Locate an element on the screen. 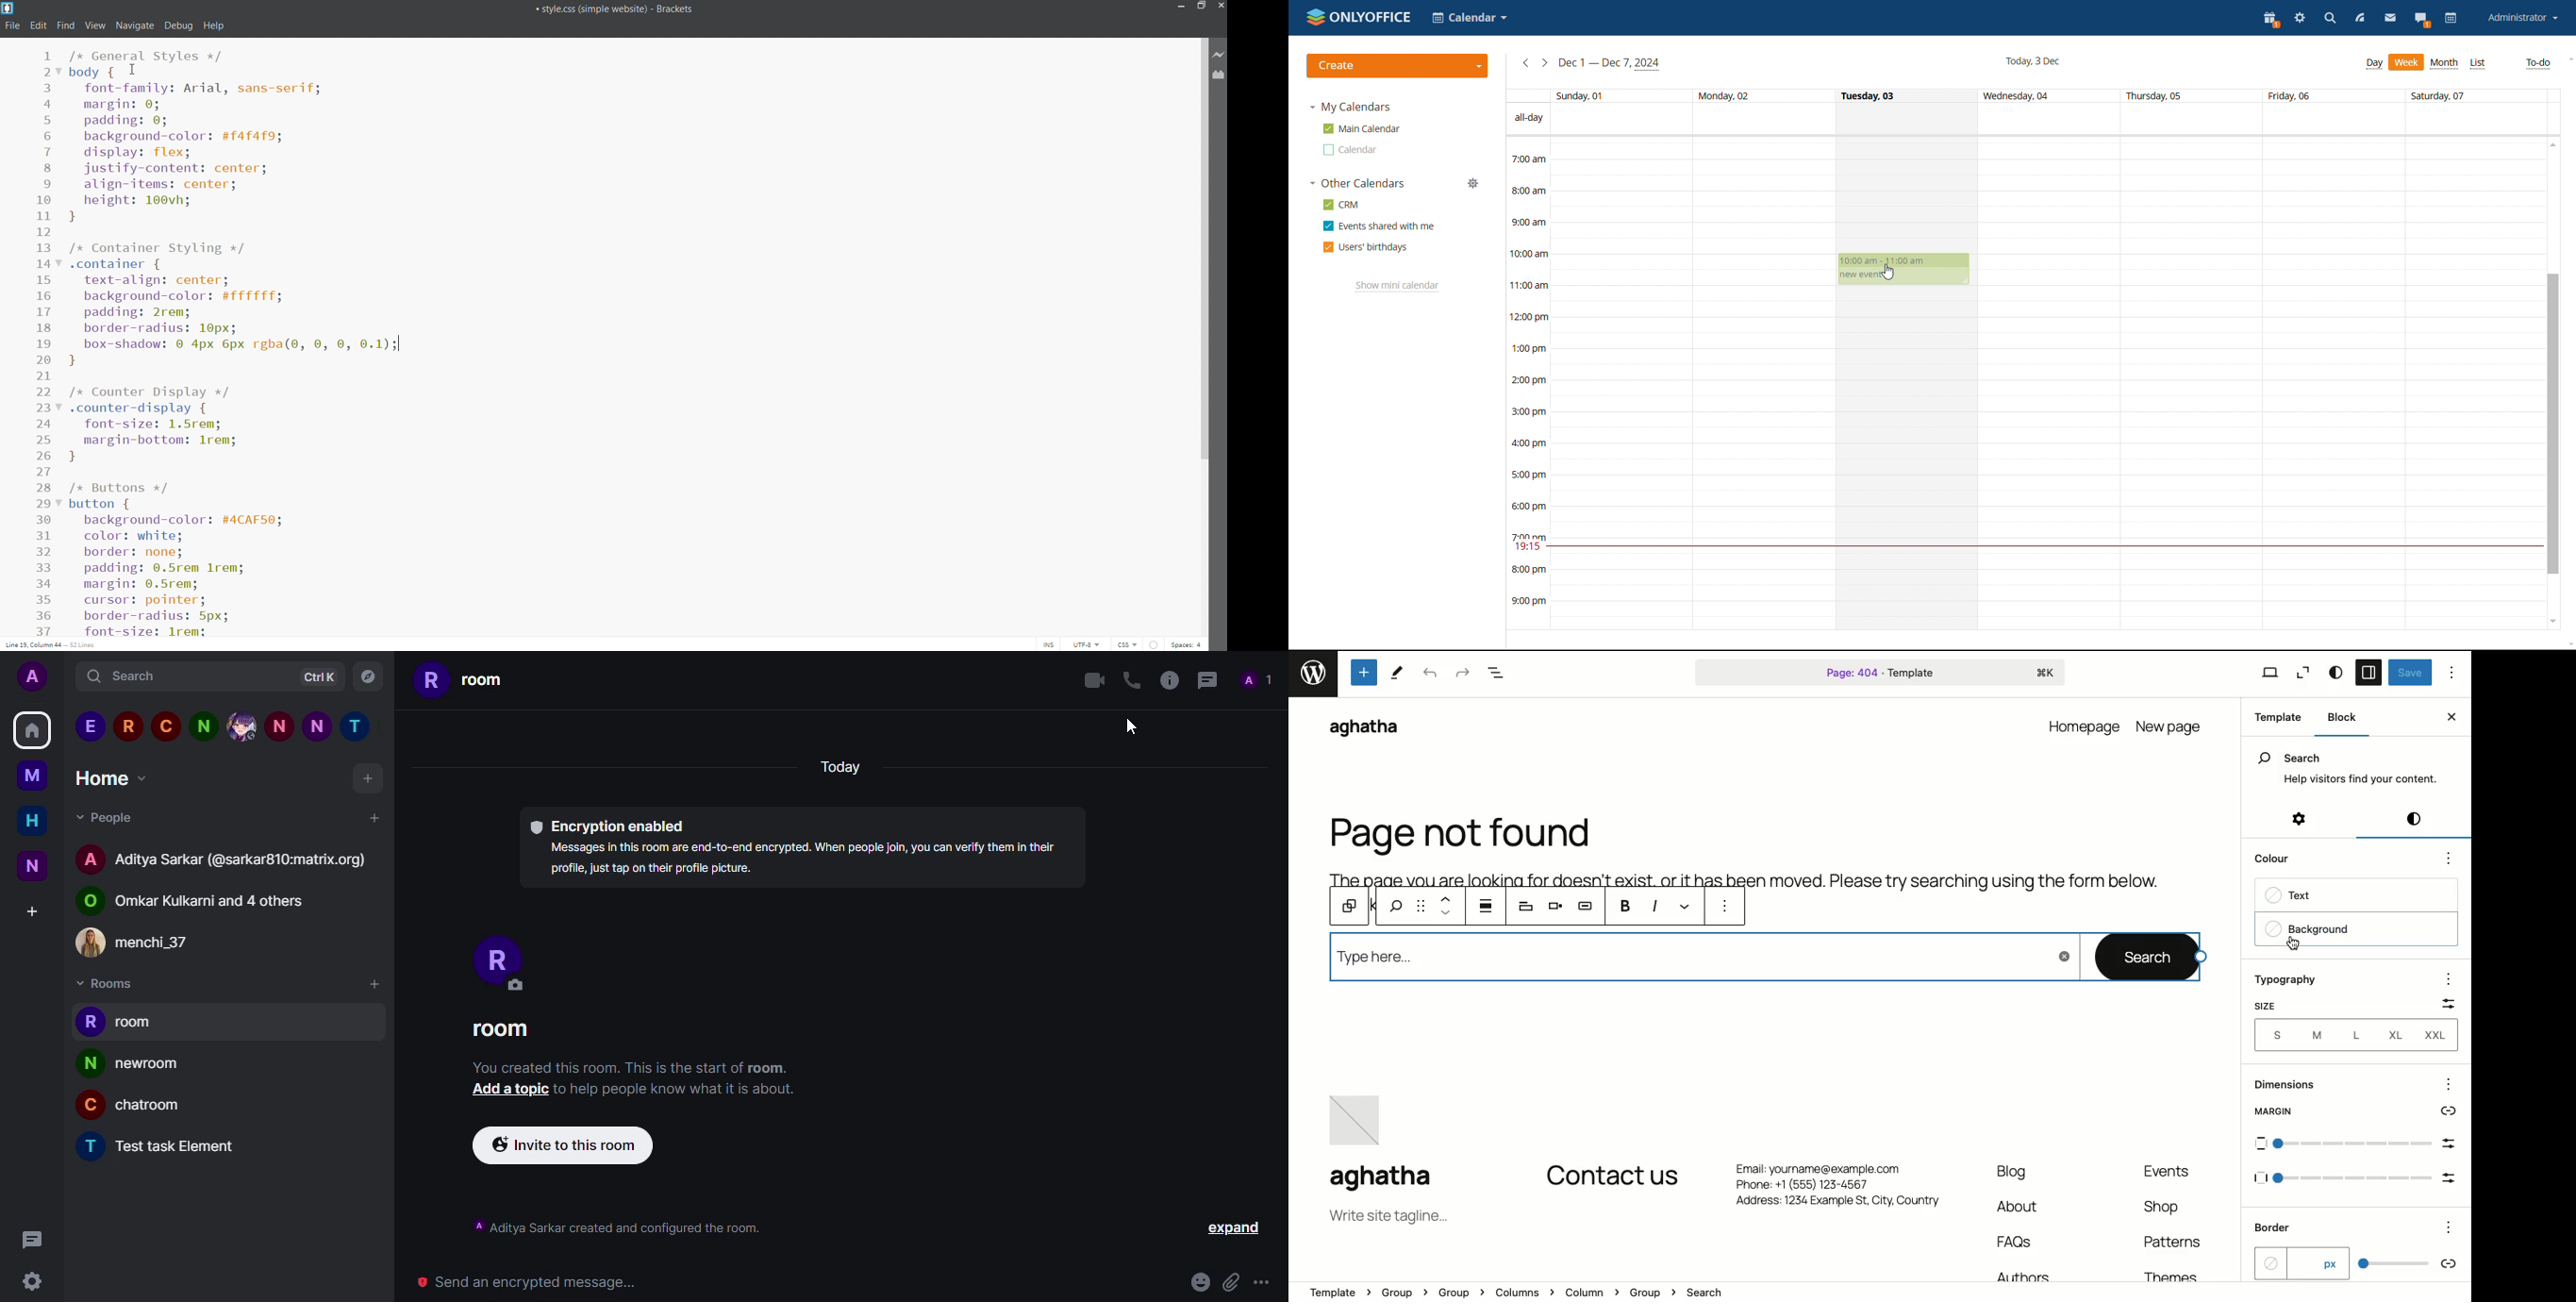  maximize/restore is located at coordinates (1200, 8).